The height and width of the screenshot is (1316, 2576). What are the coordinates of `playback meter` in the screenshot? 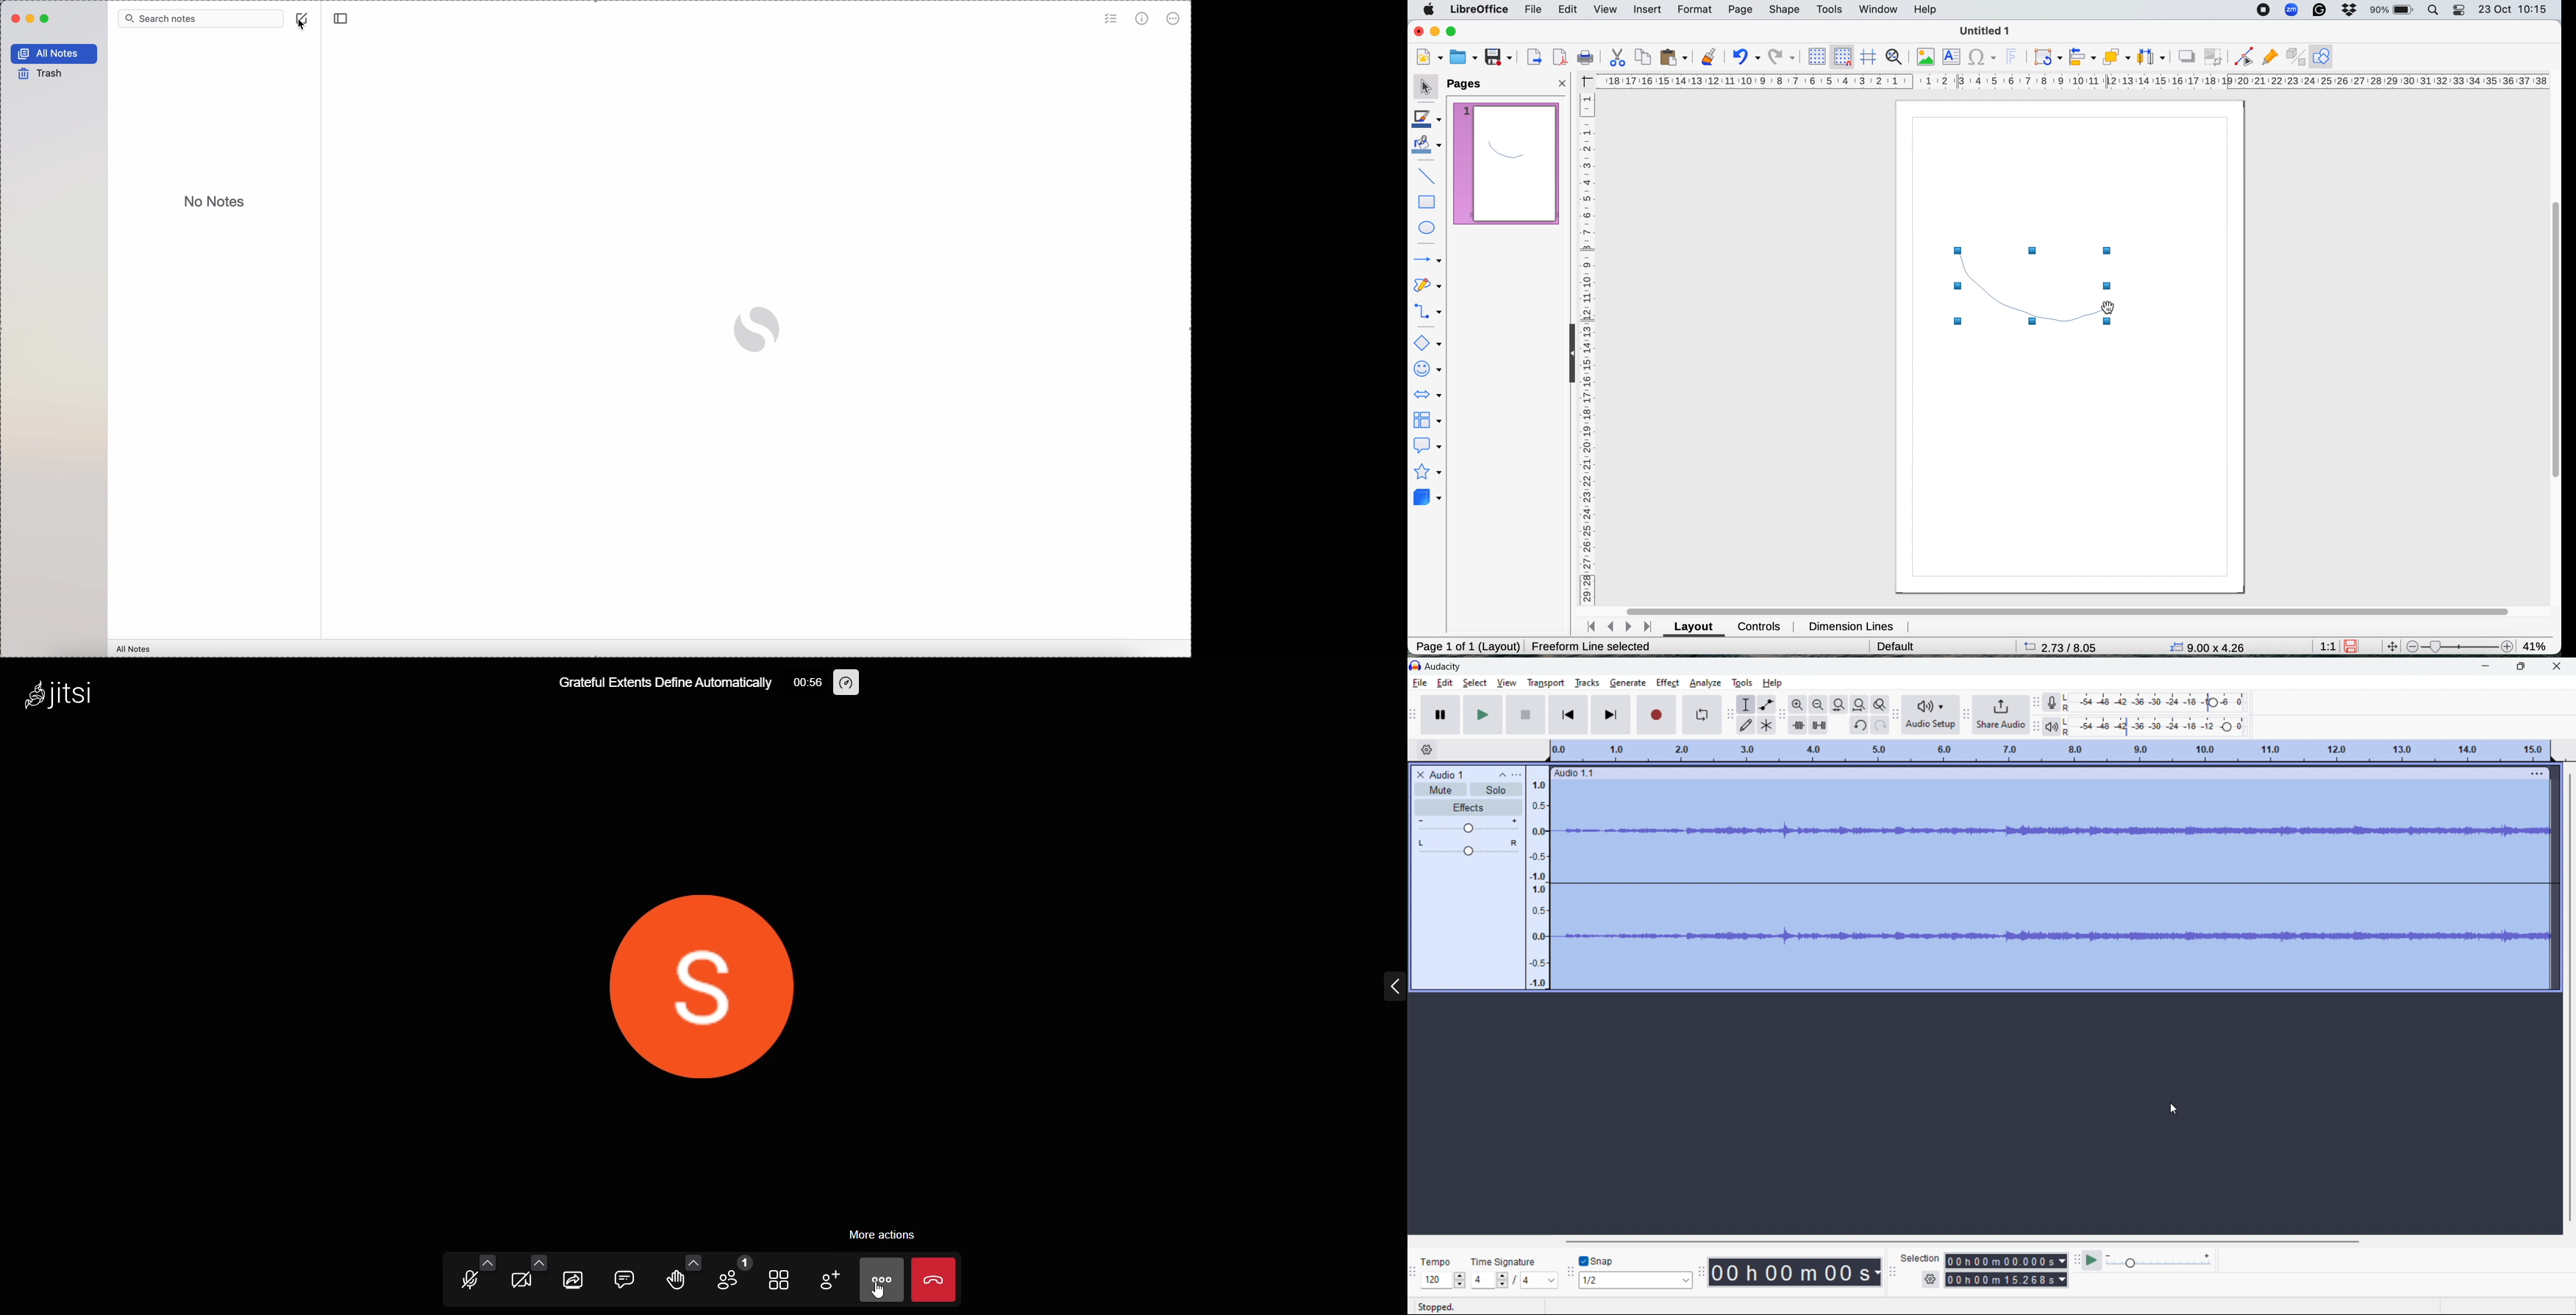 It's located at (2057, 726).